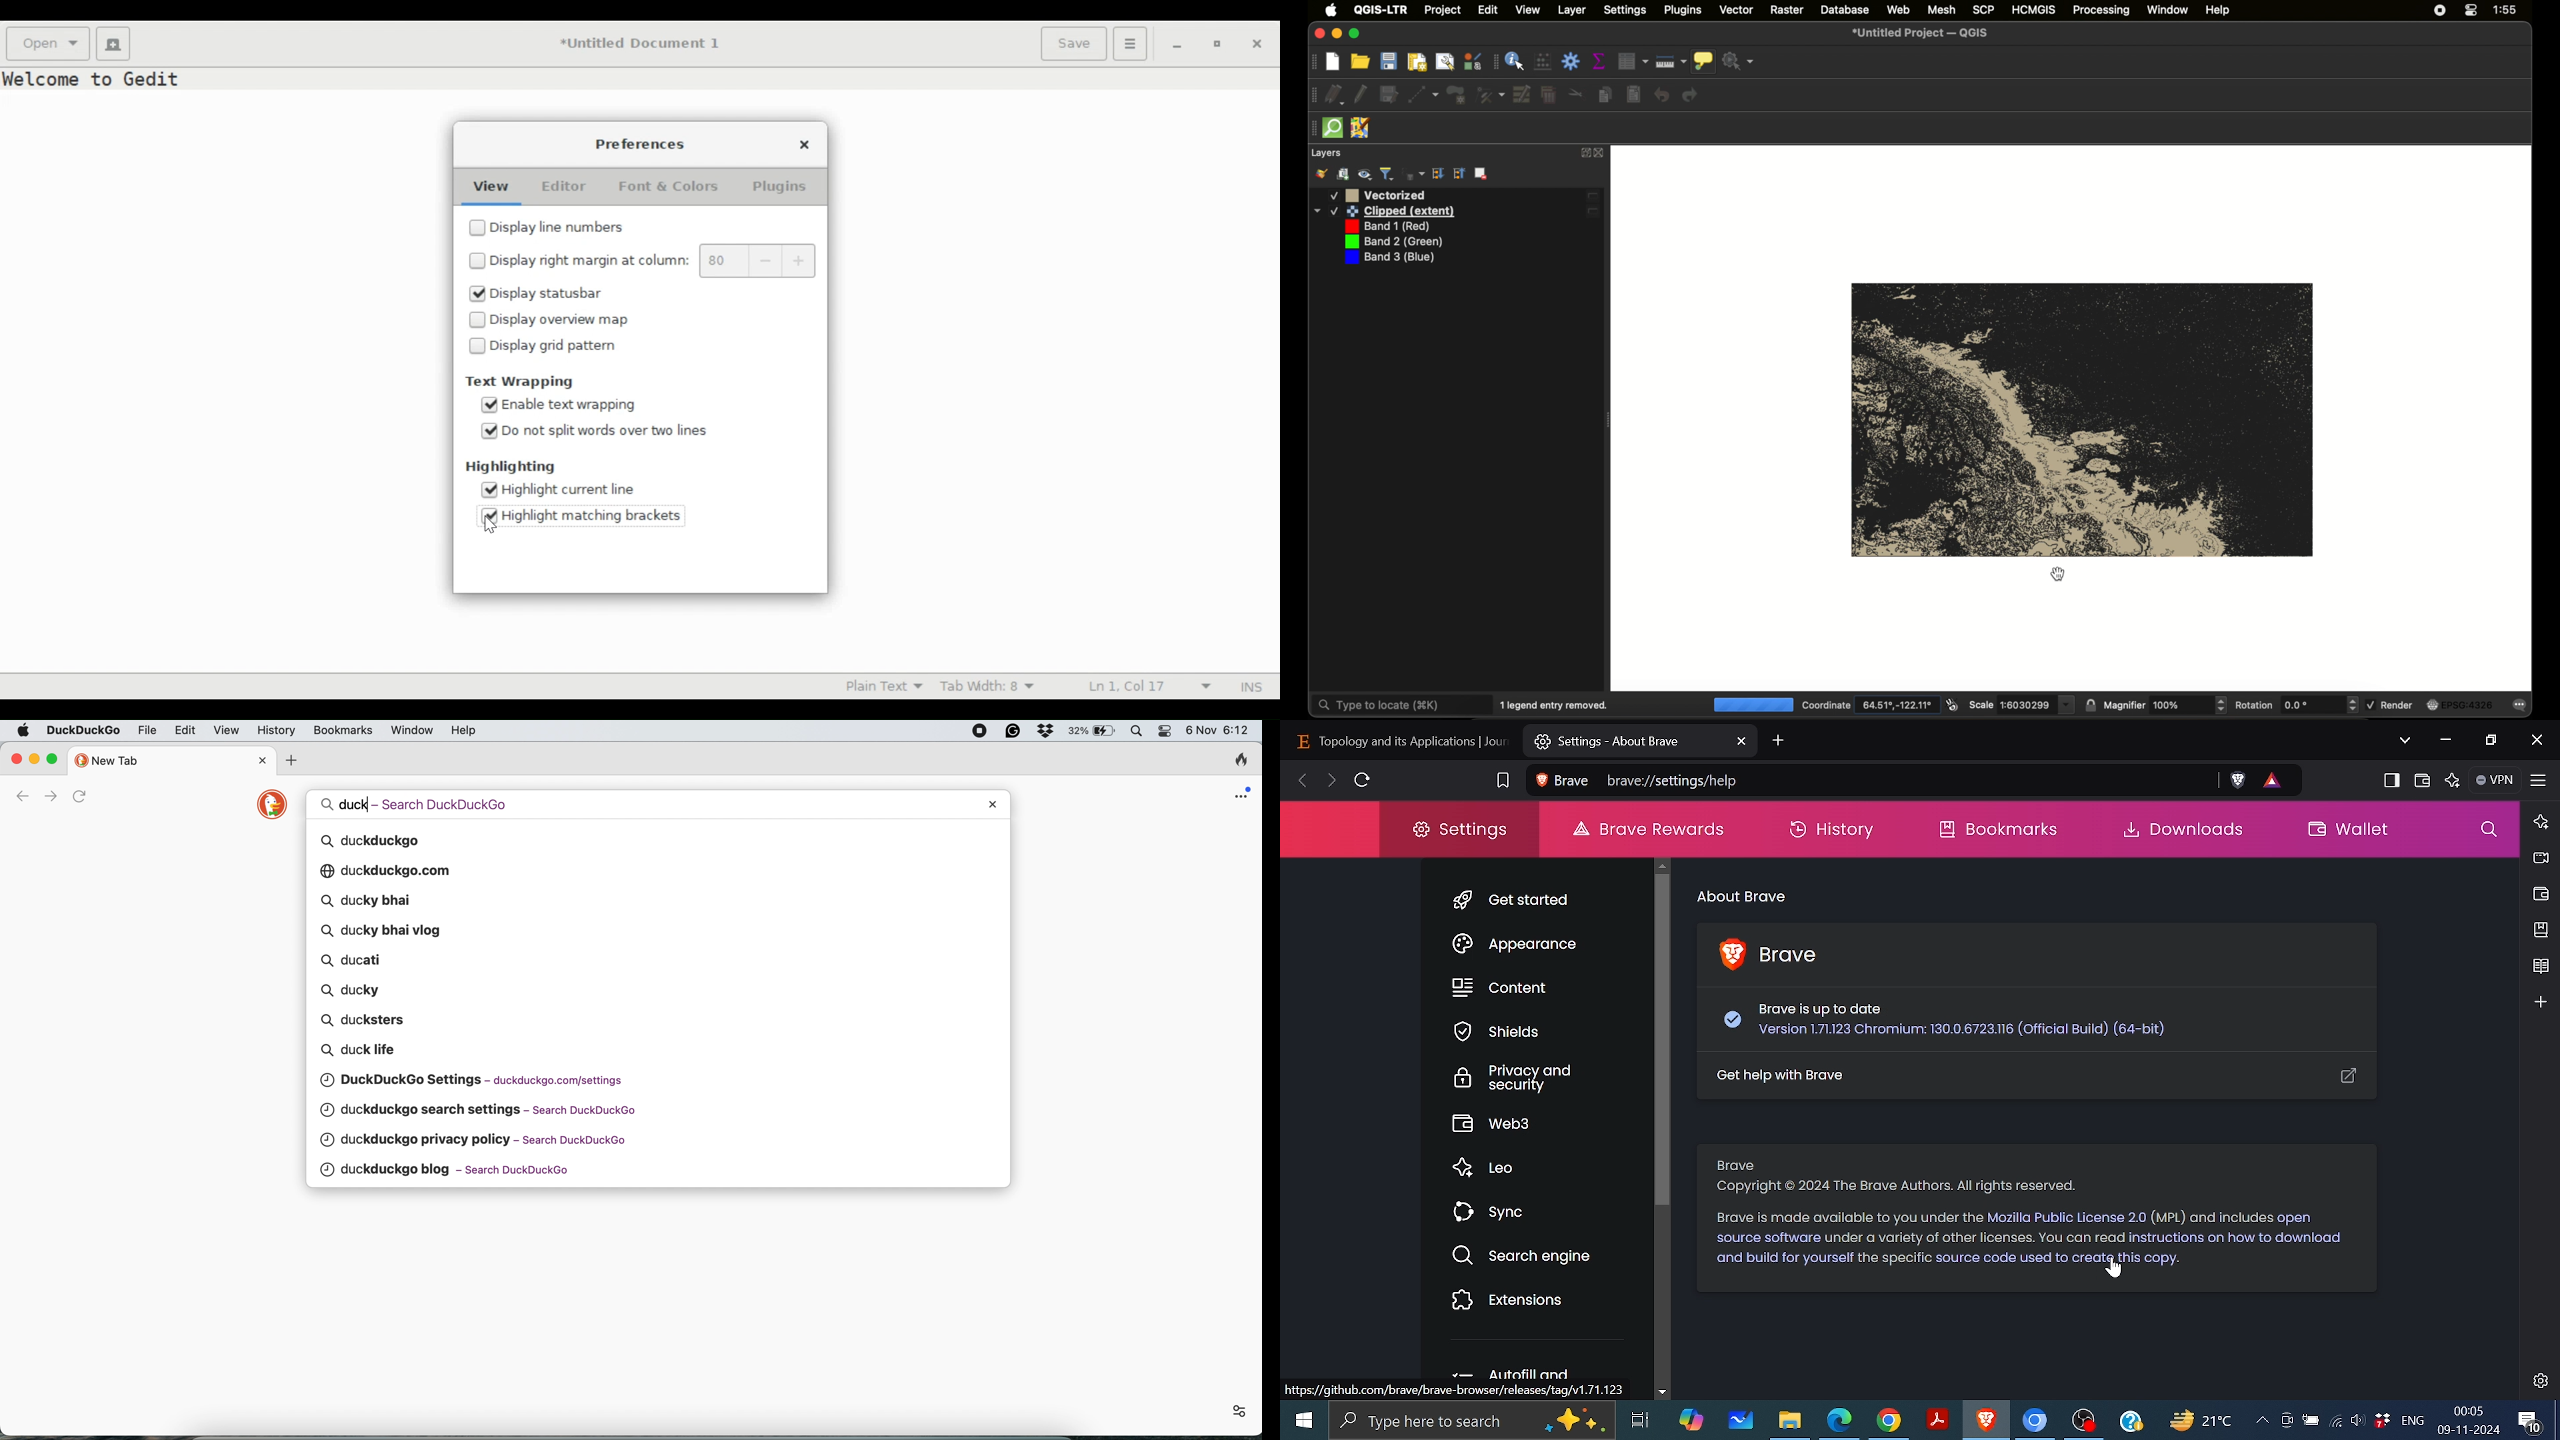  I want to click on filter legend by expression, so click(1414, 174).